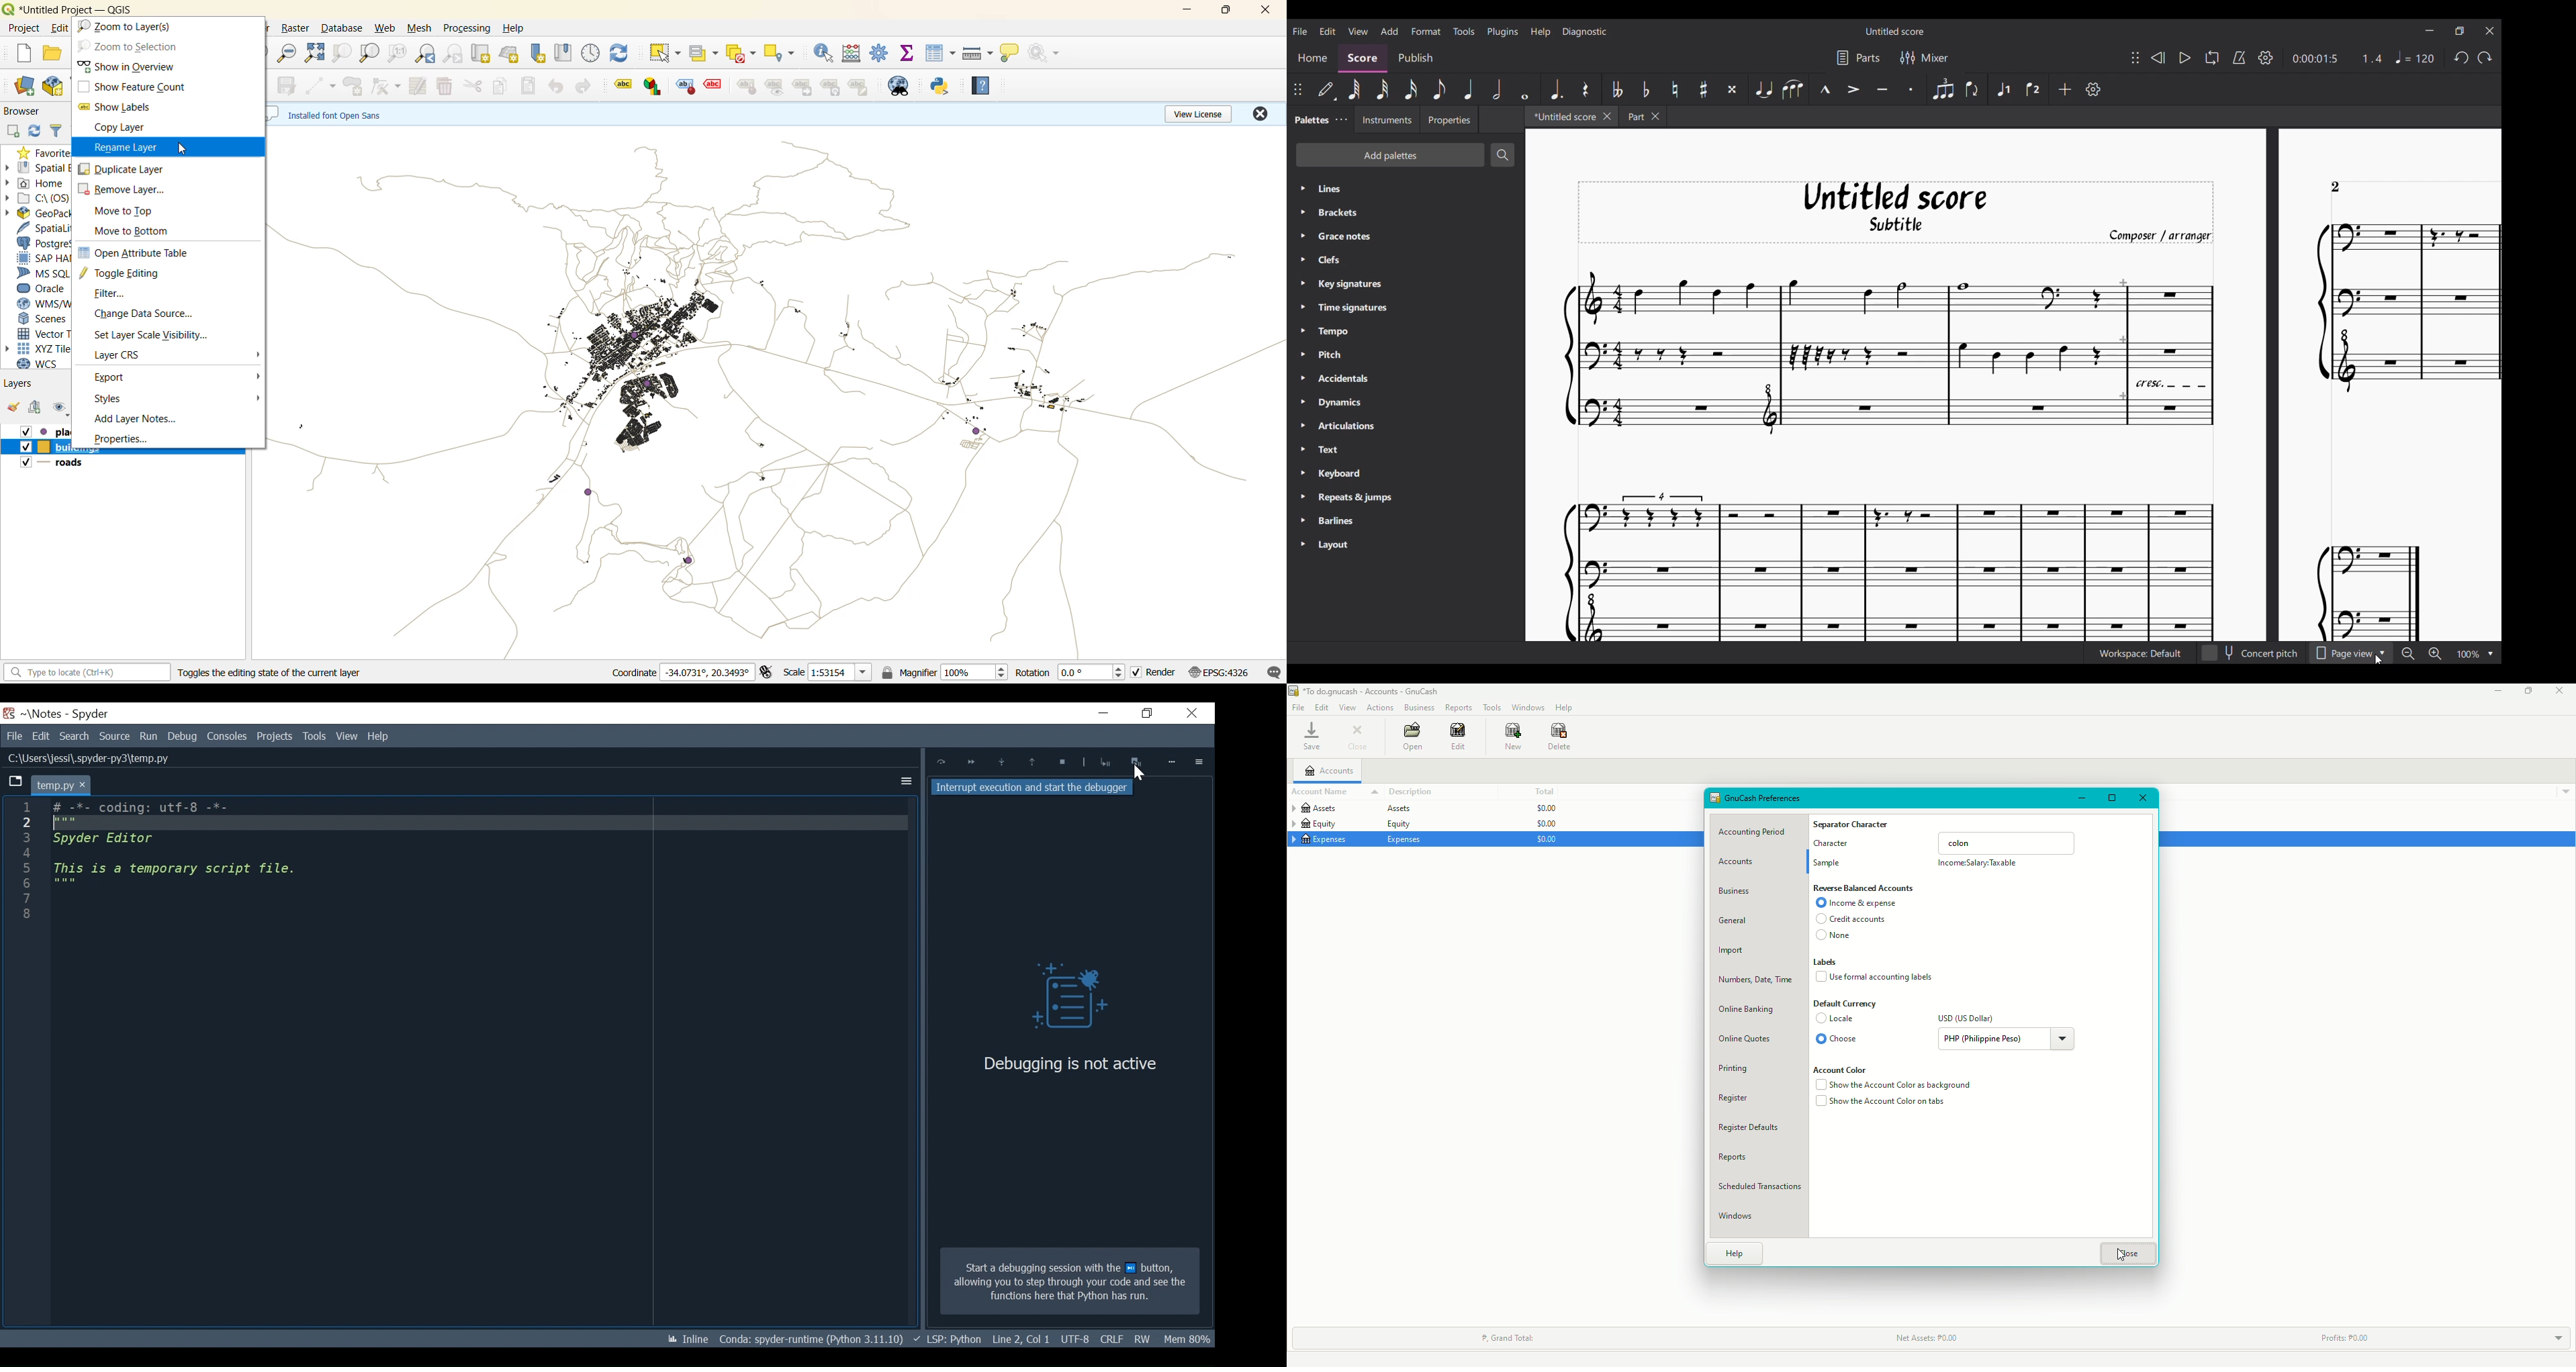  I want to click on Drop down, so click(2567, 793).